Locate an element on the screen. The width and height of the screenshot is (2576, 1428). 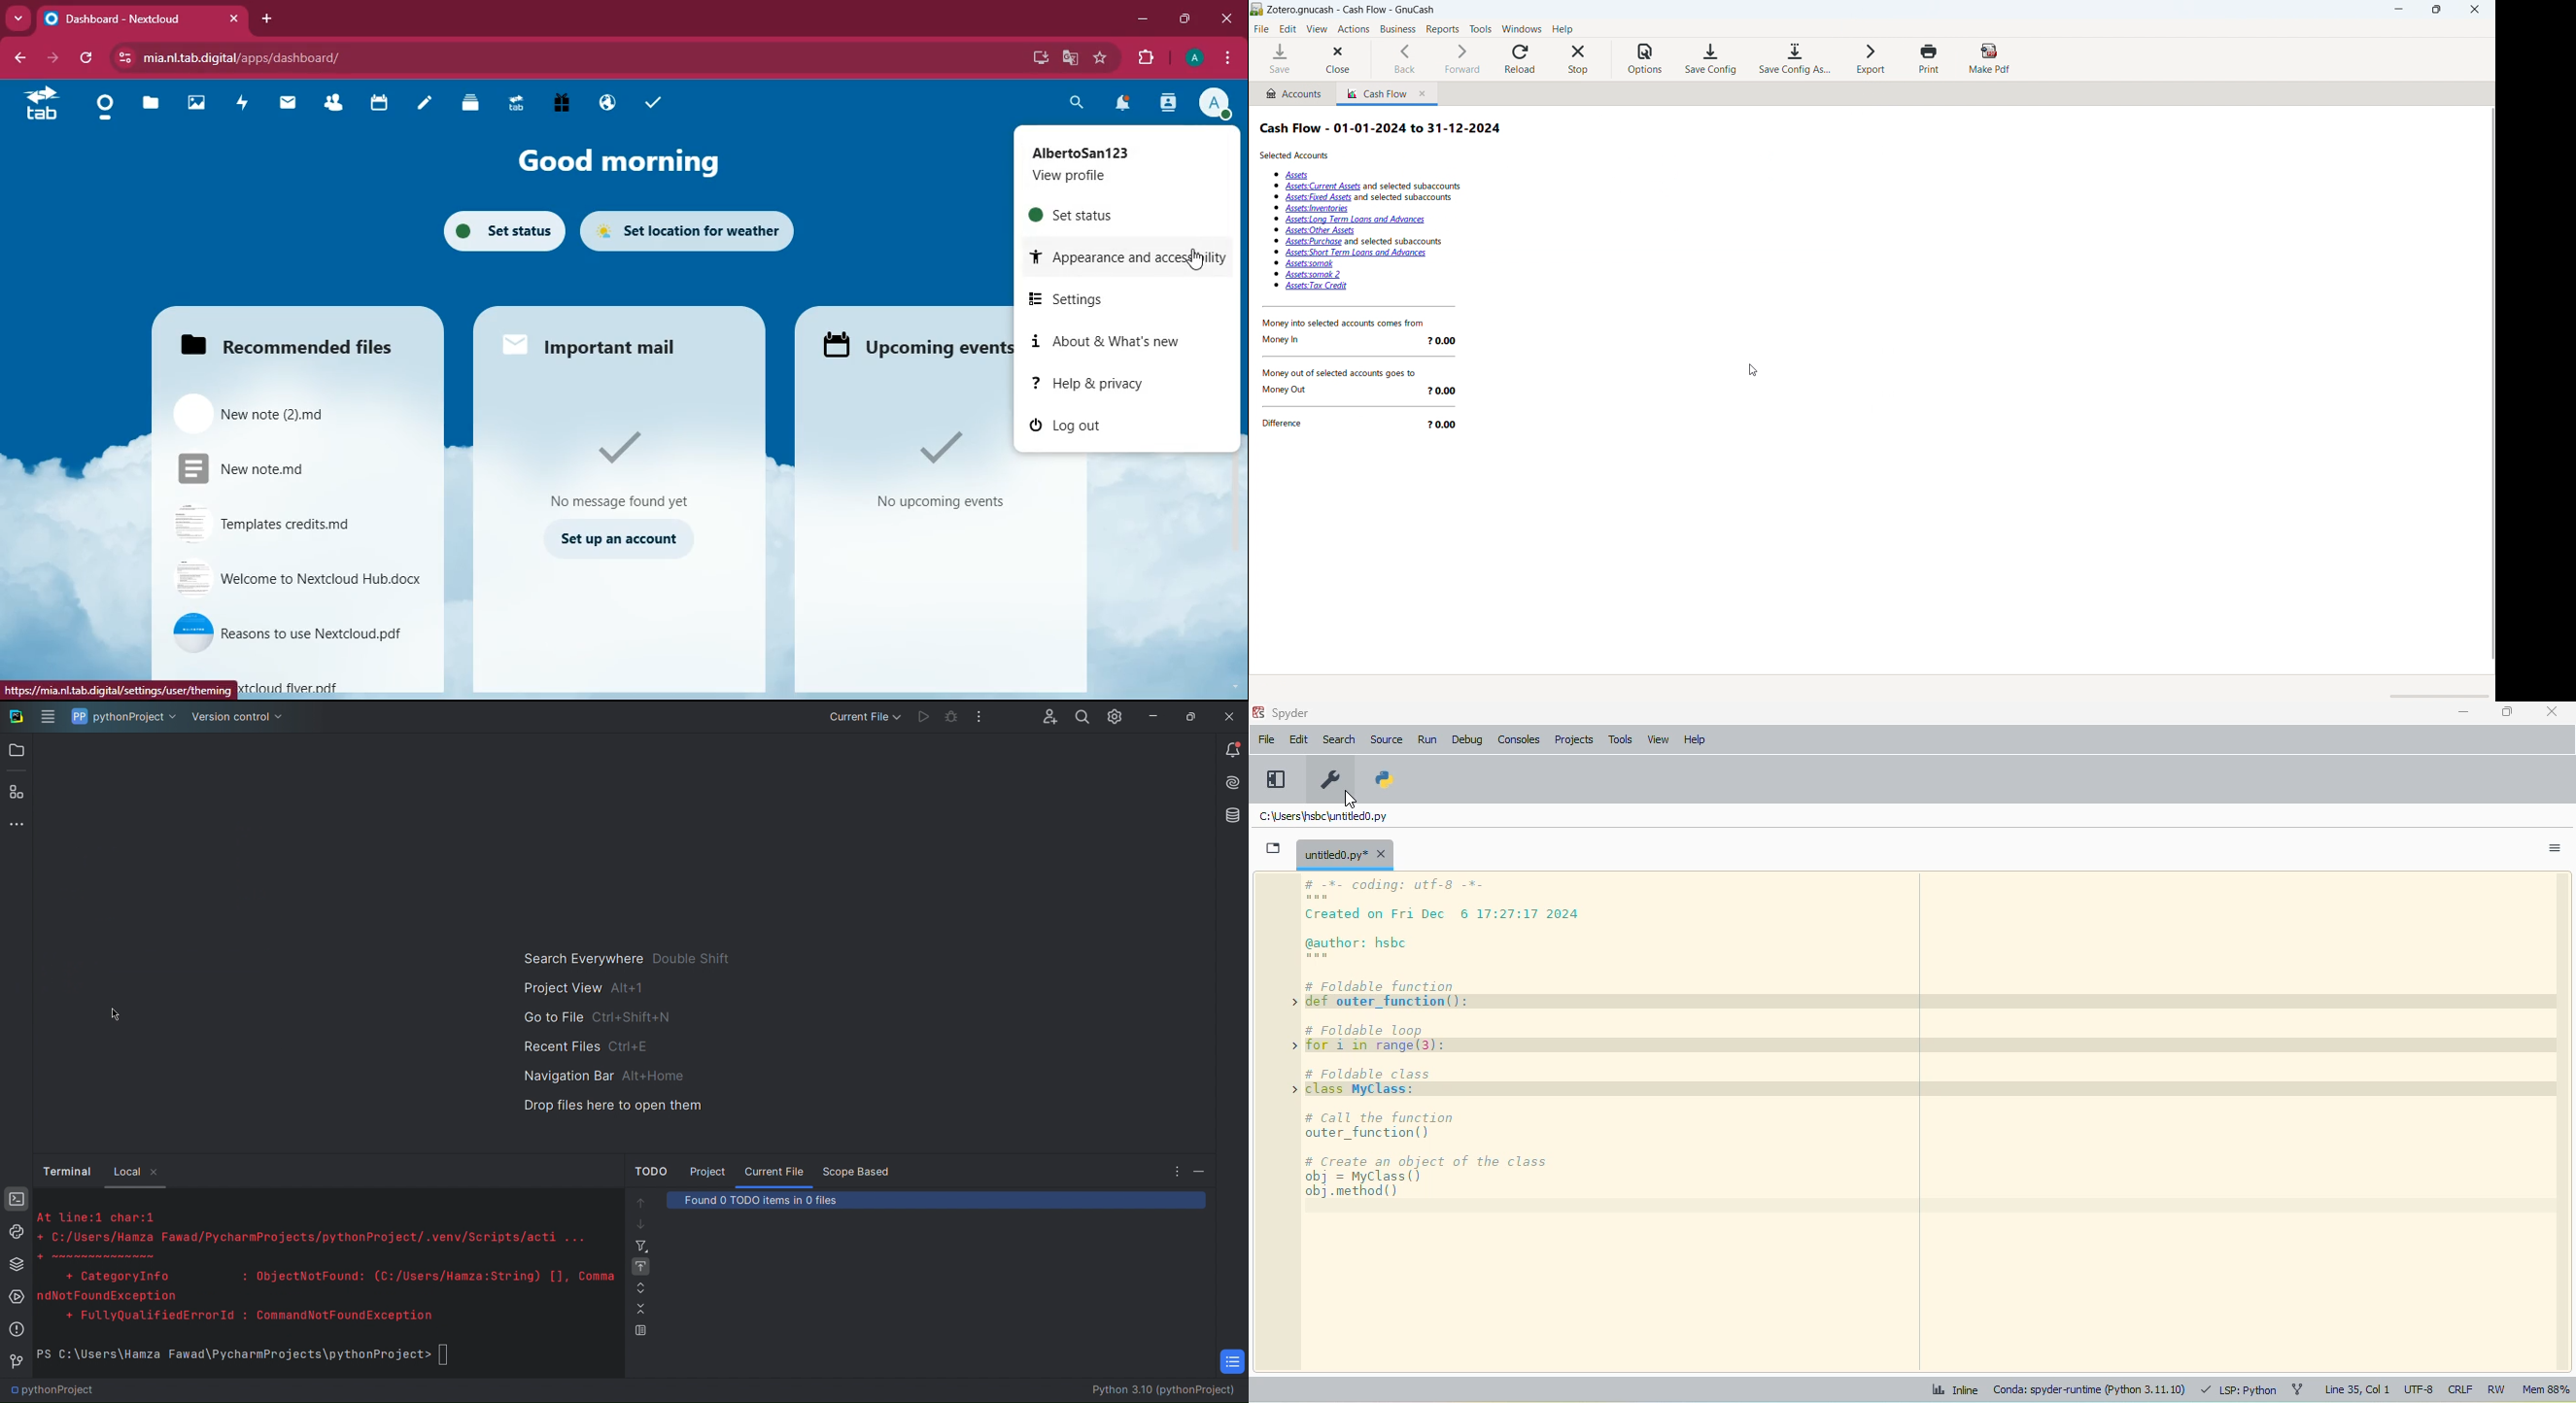
public is located at coordinates (606, 106).